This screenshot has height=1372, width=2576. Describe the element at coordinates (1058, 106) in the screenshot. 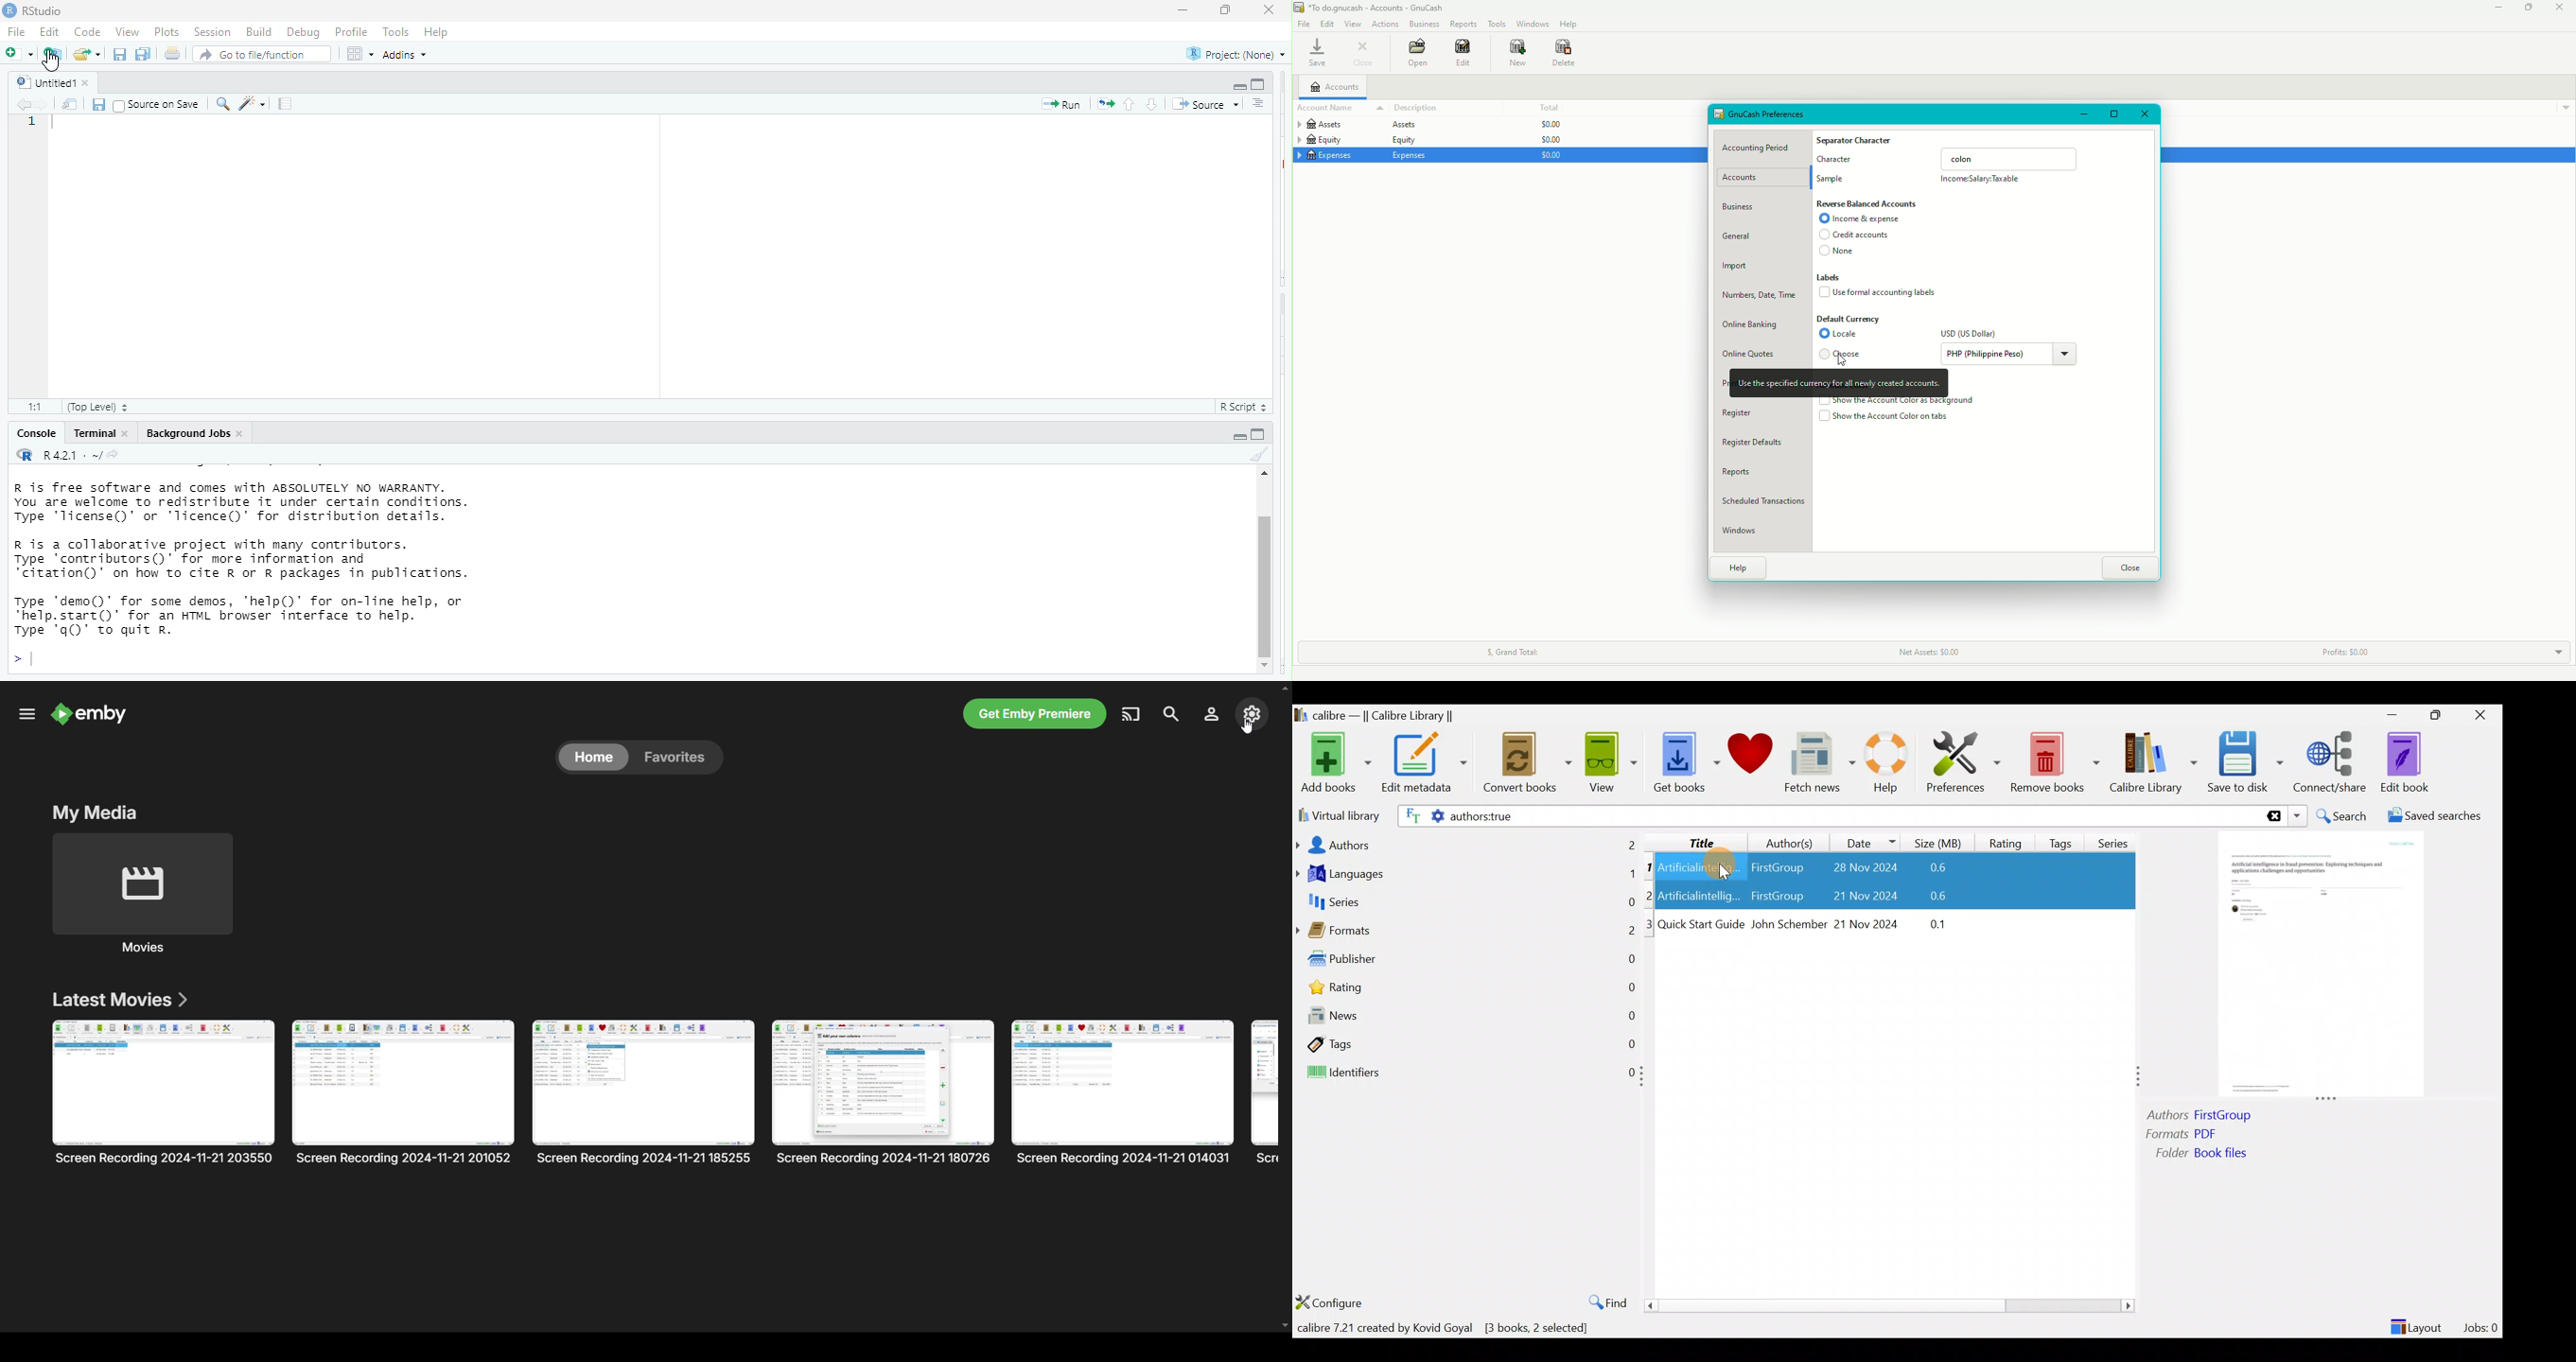

I see `run` at that location.